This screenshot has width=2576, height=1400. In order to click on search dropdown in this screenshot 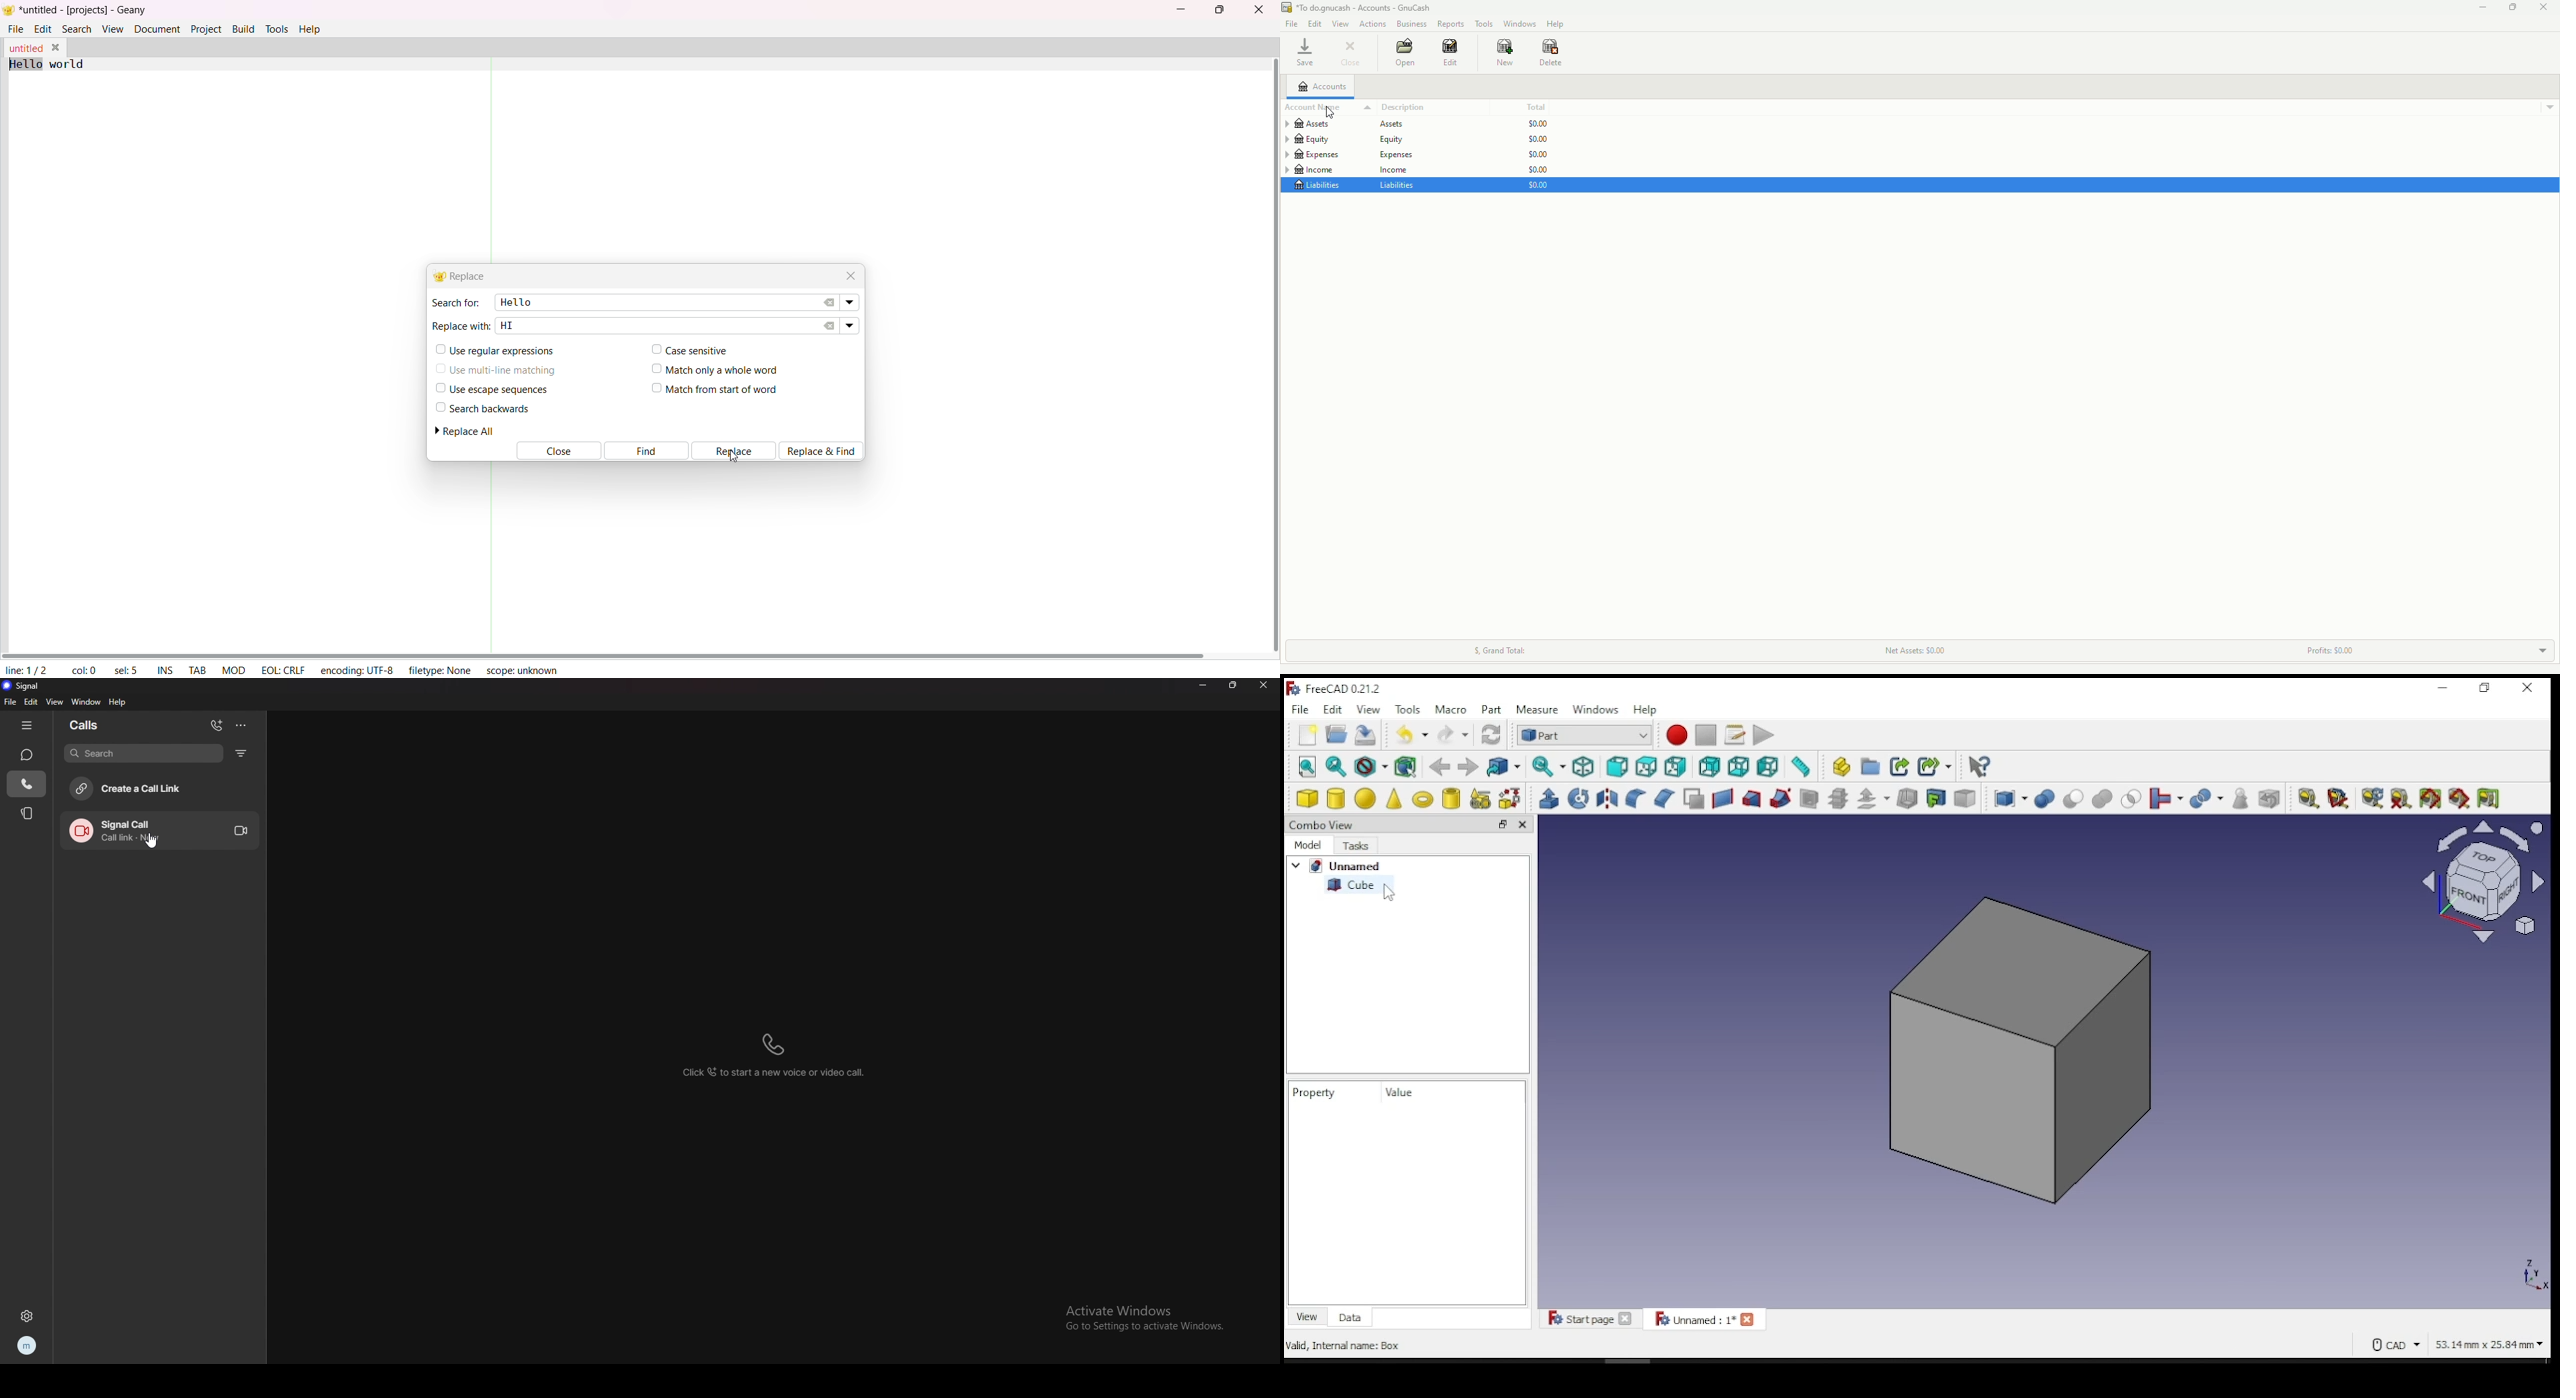, I will do `click(851, 303)`.